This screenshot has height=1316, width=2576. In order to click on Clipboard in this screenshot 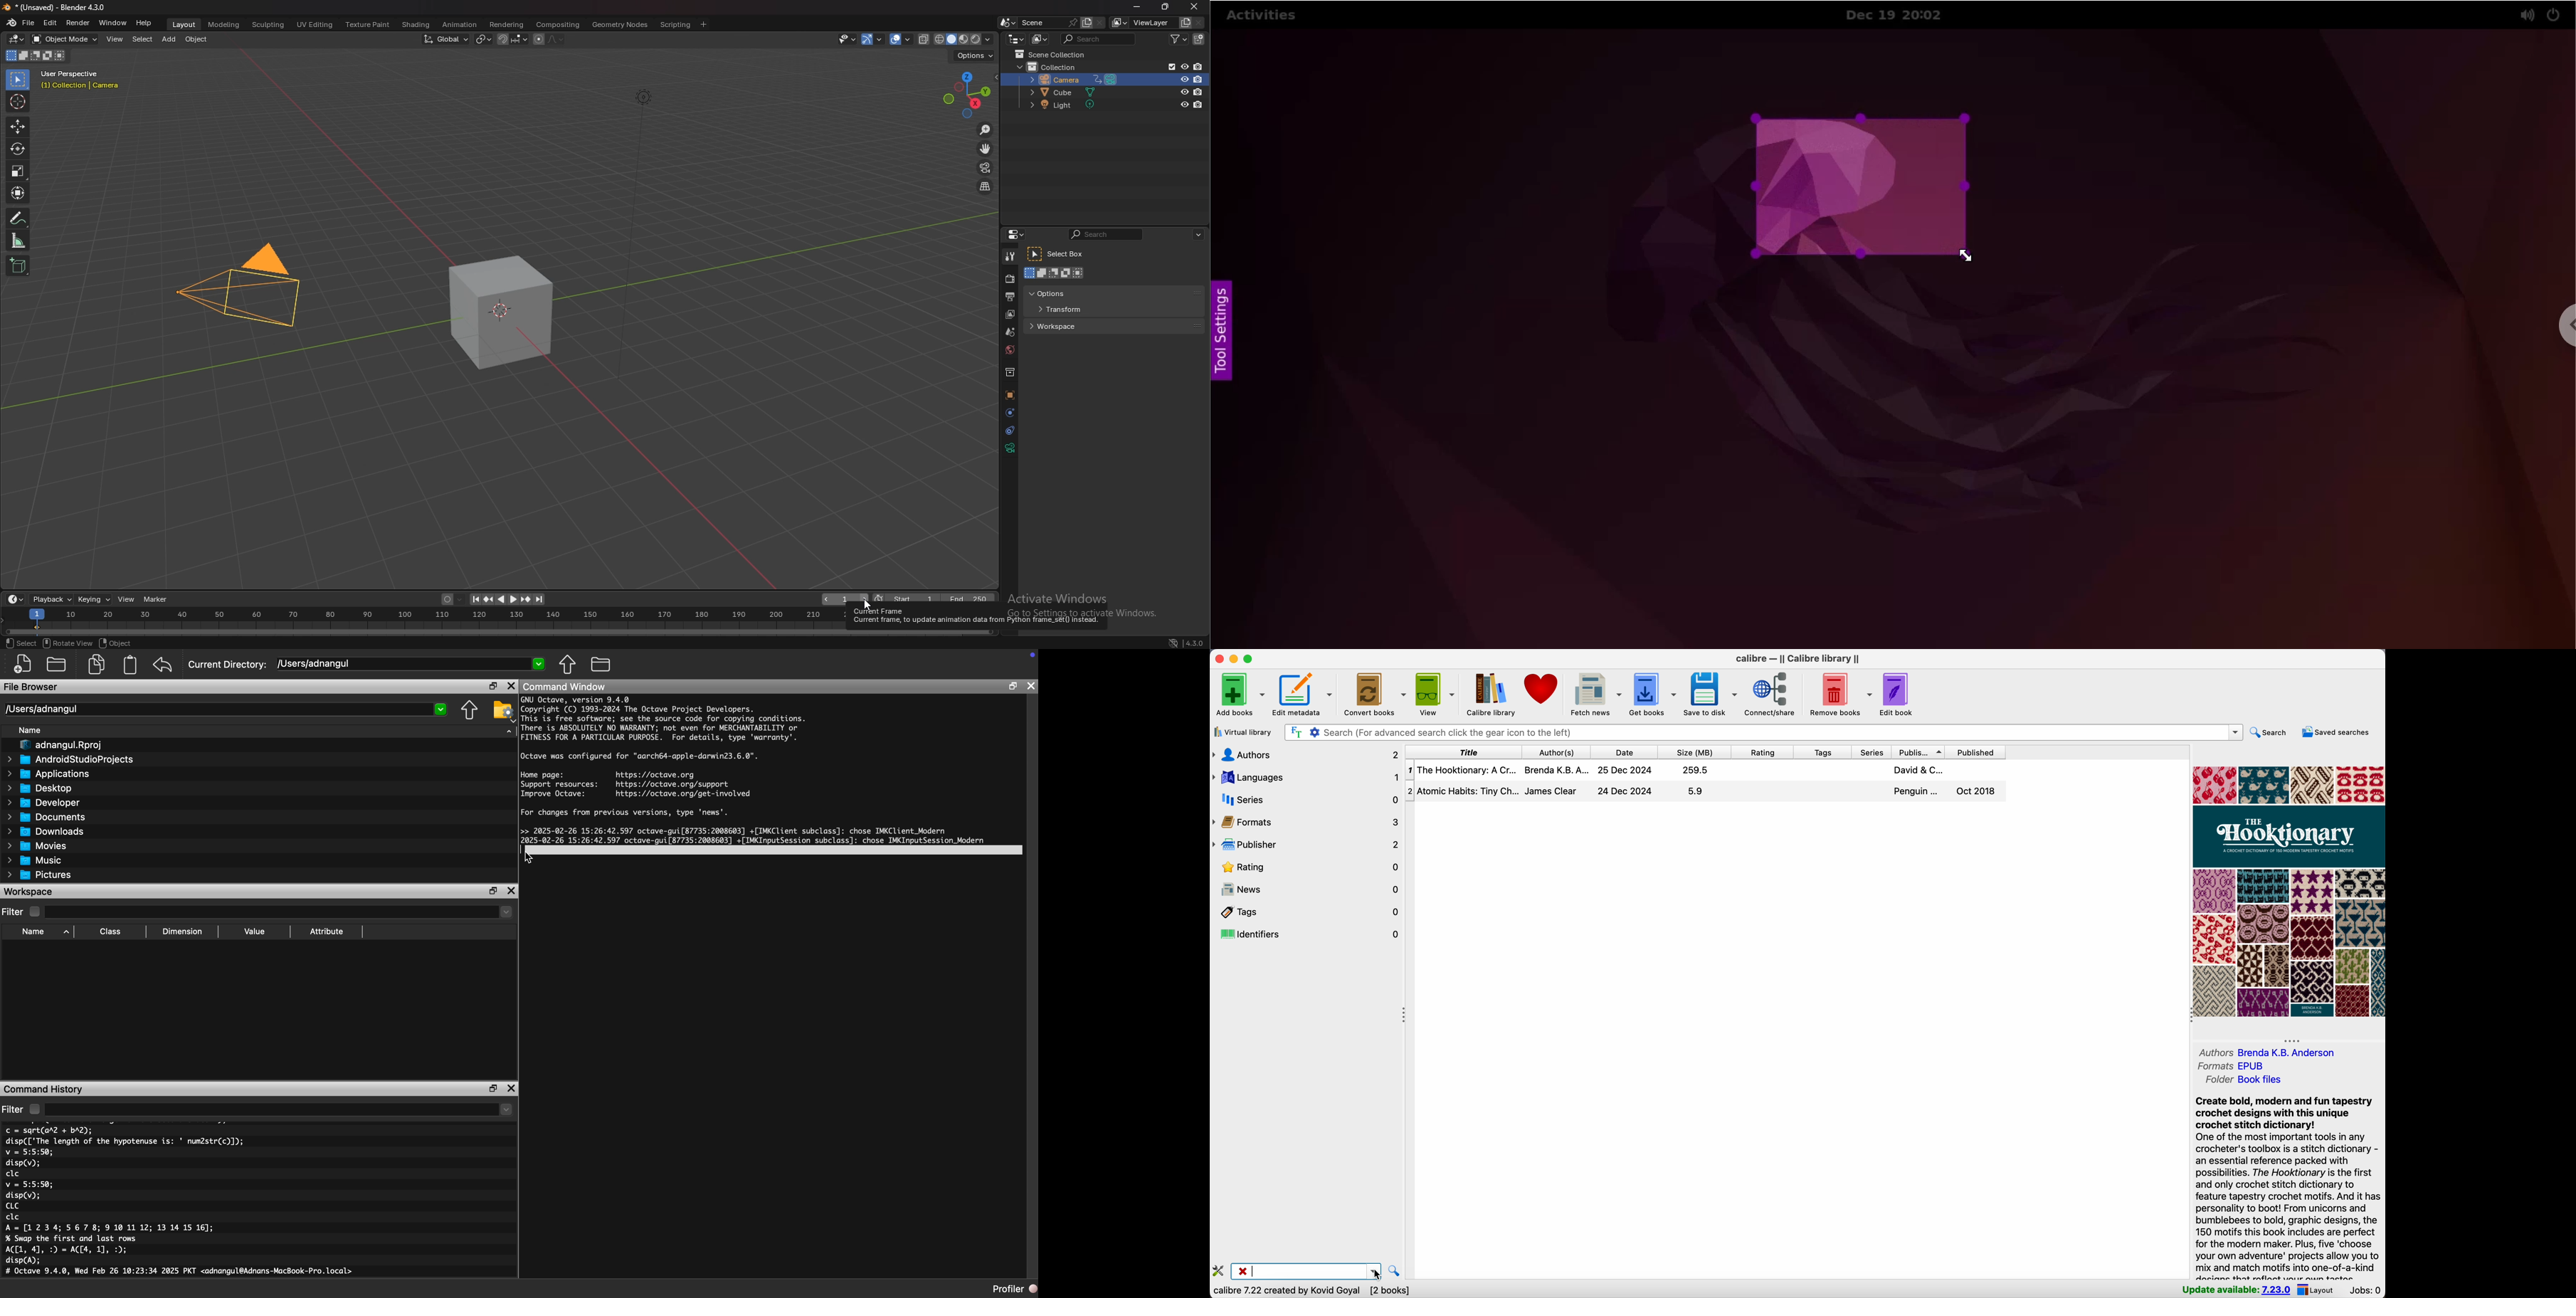, I will do `click(130, 665)`.